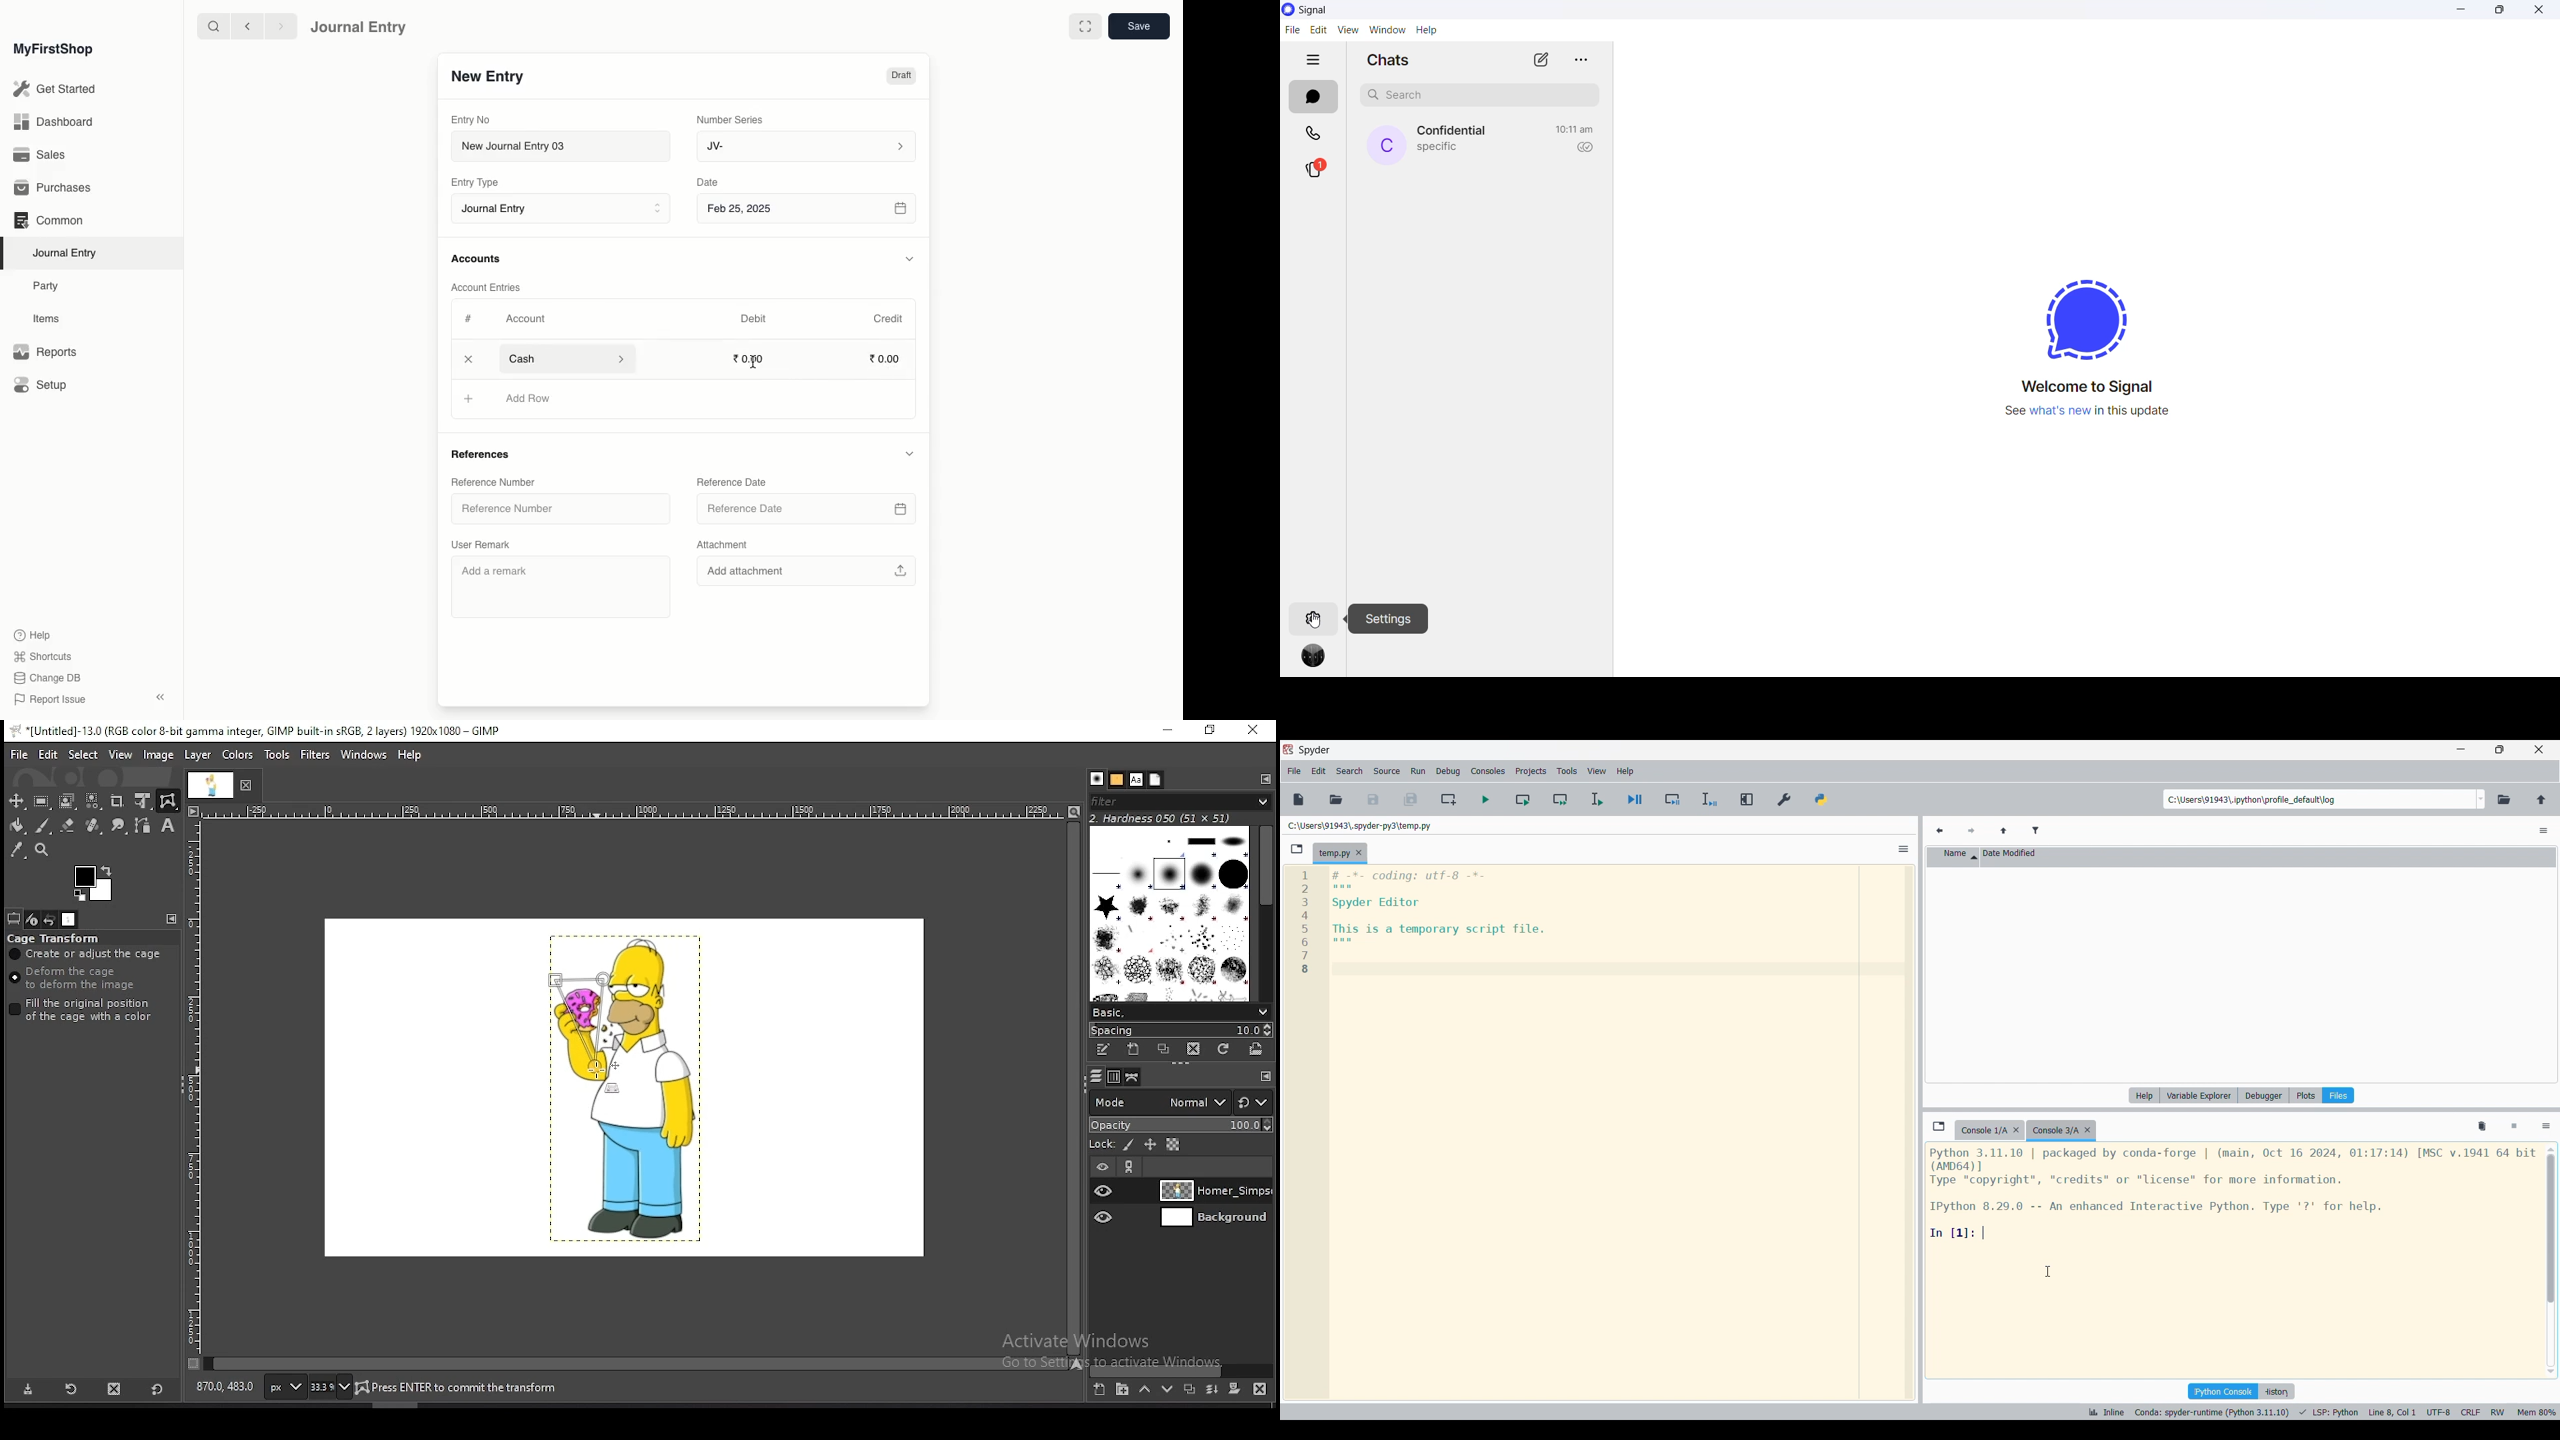 The height and width of the screenshot is (1456, 2576). What do you see at coordinates (2264, 1095) in the screenshot?
I see `Debugger` at bounding box center [2264, 1095].